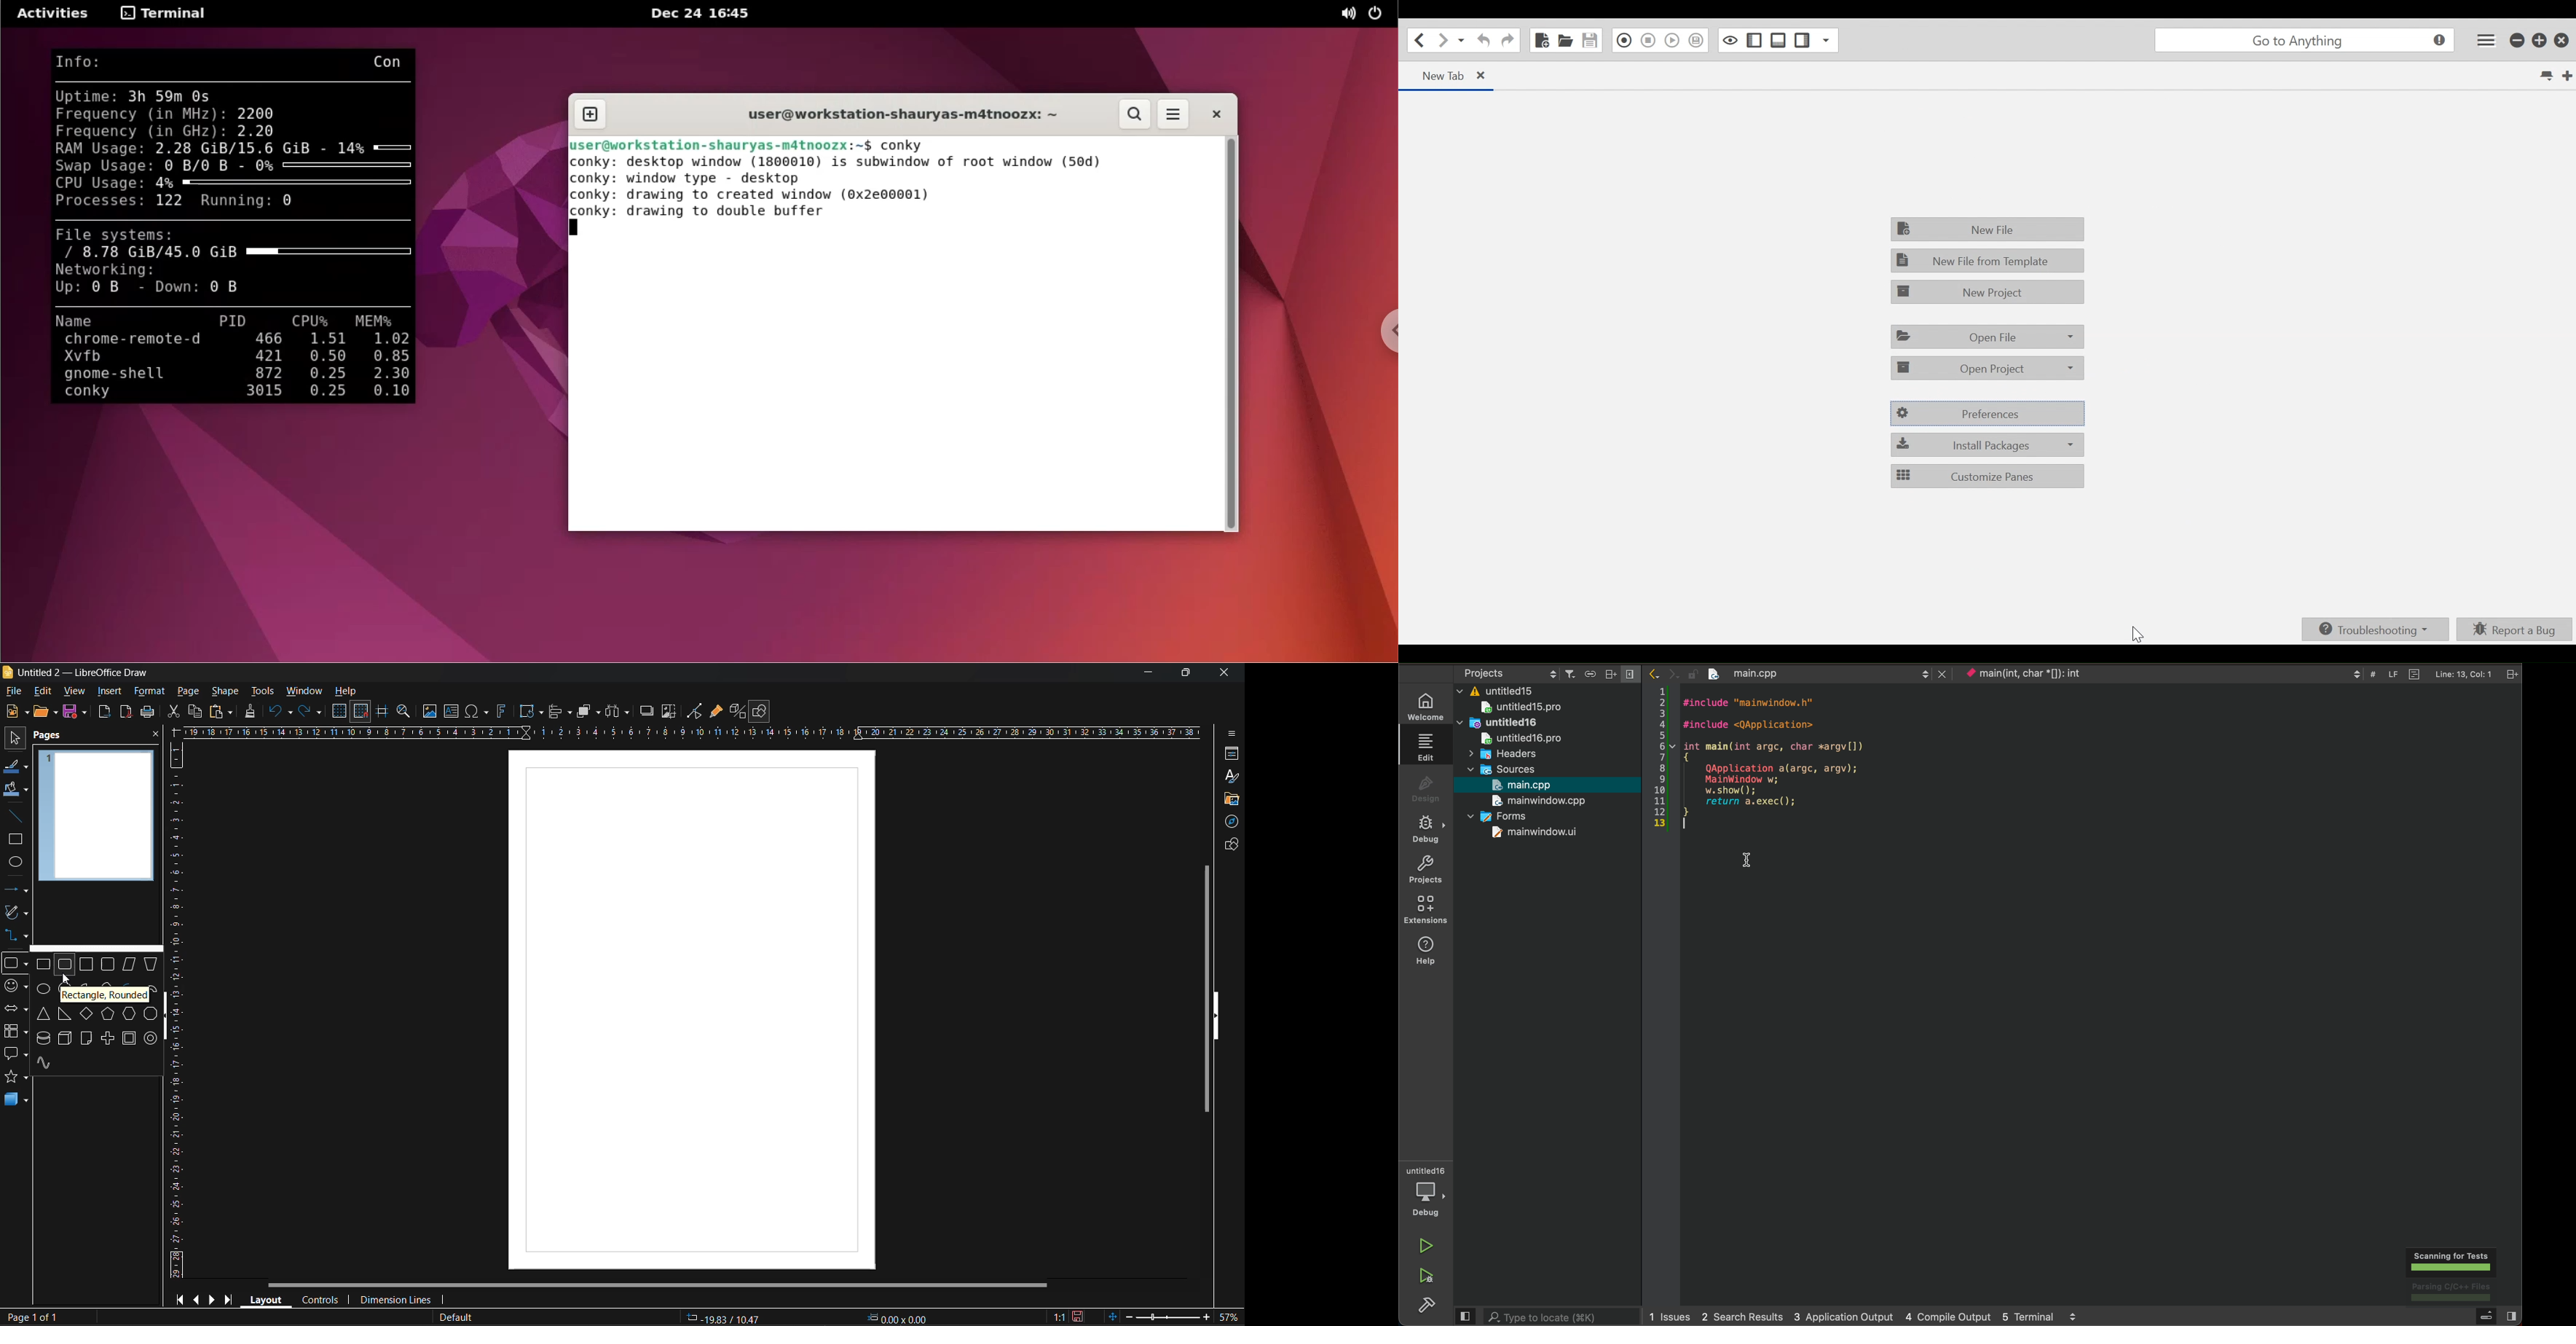  I want to click on block arrows, so click(15, 1009).